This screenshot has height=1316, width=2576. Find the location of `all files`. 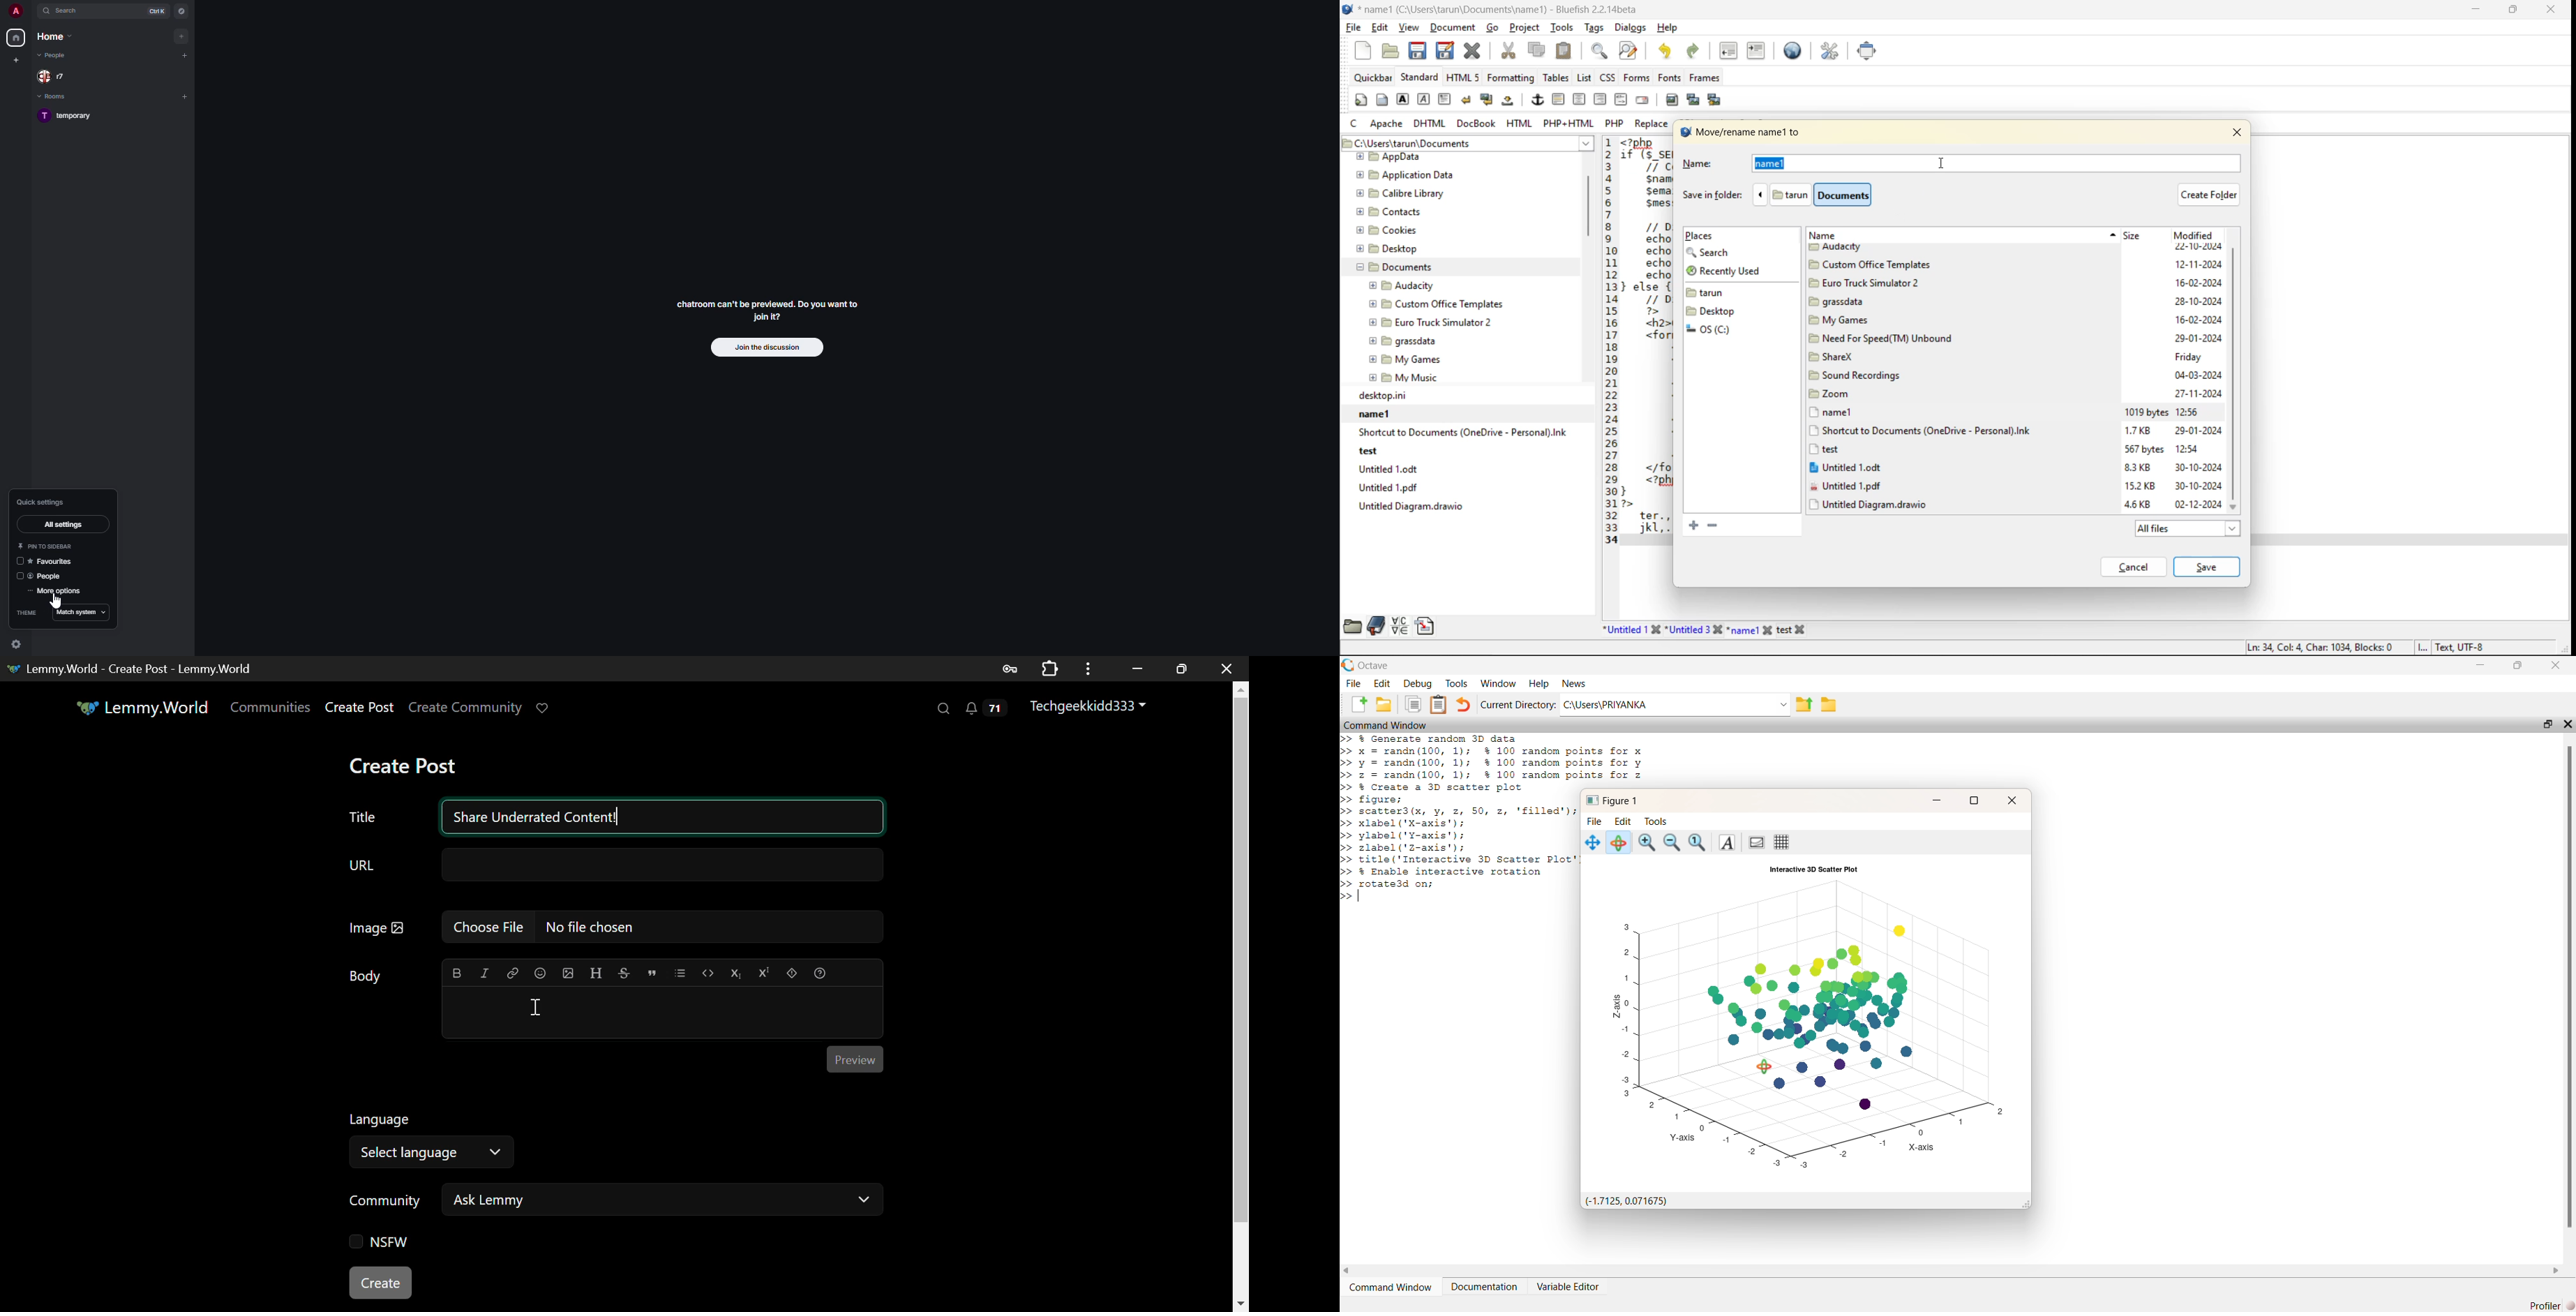

all files is located at coordinates (2193, 530).